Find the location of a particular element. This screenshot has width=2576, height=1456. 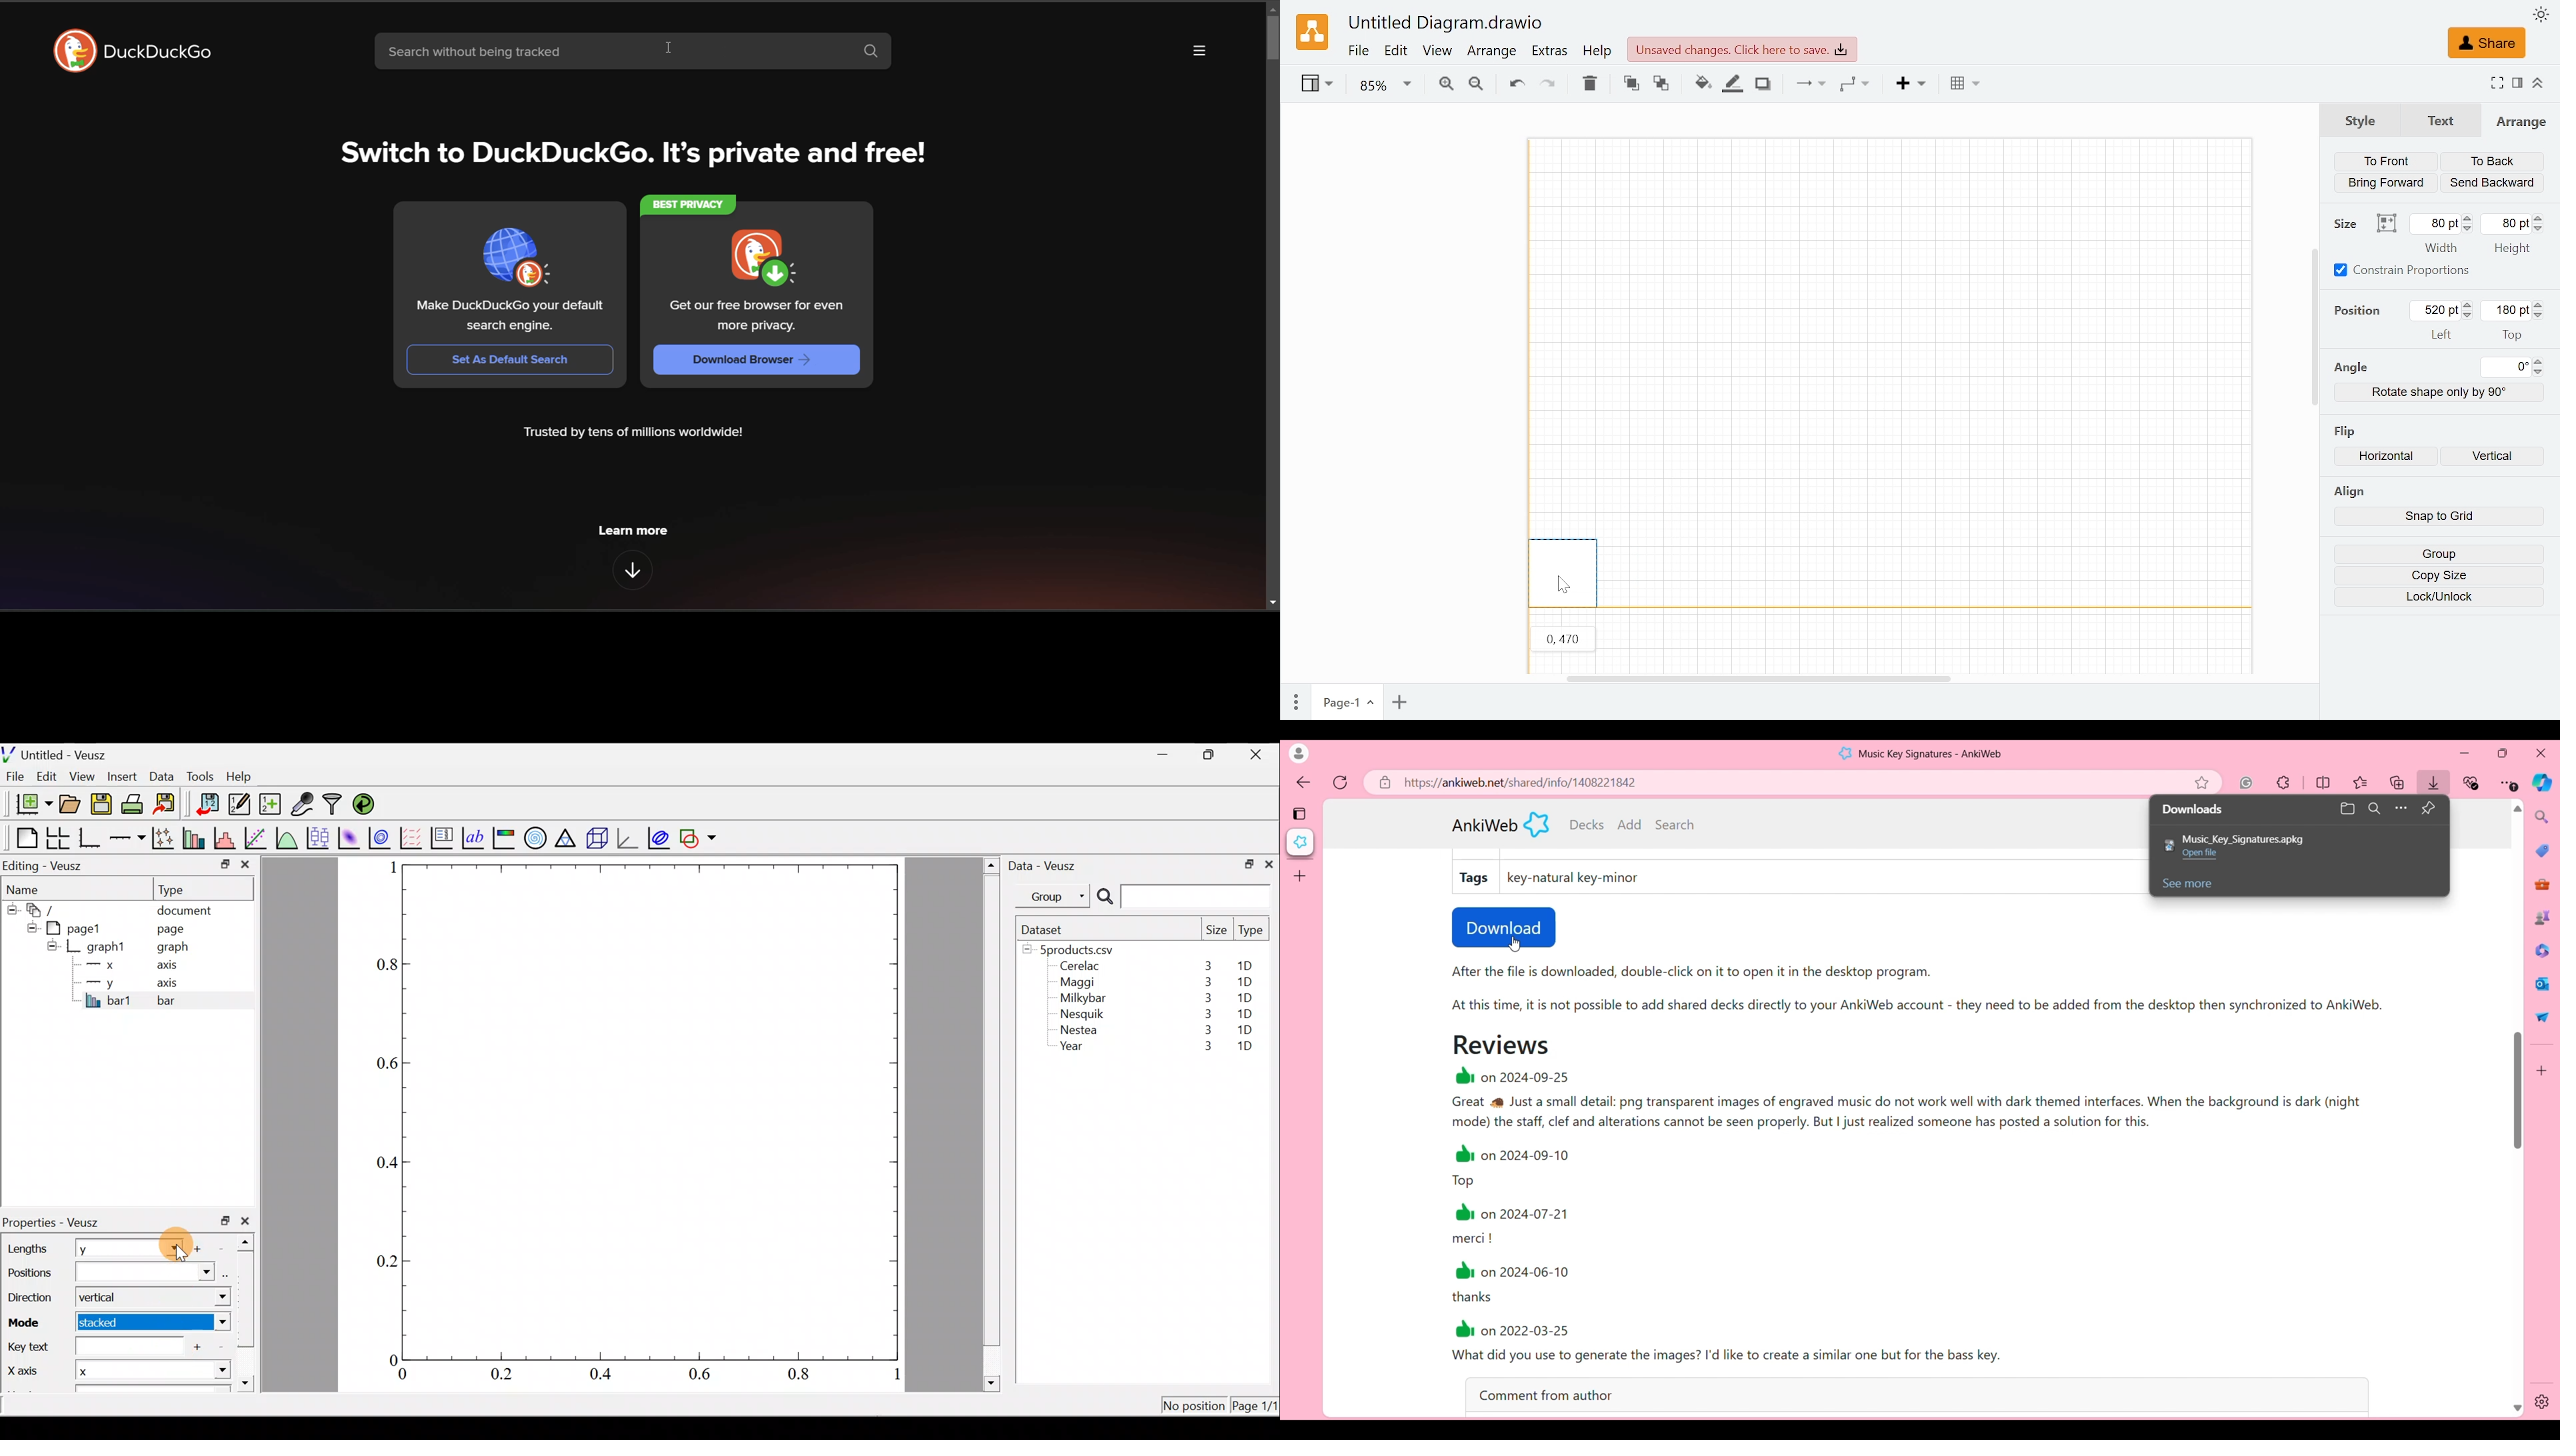

1D is located at coordinates (1245, 1029).